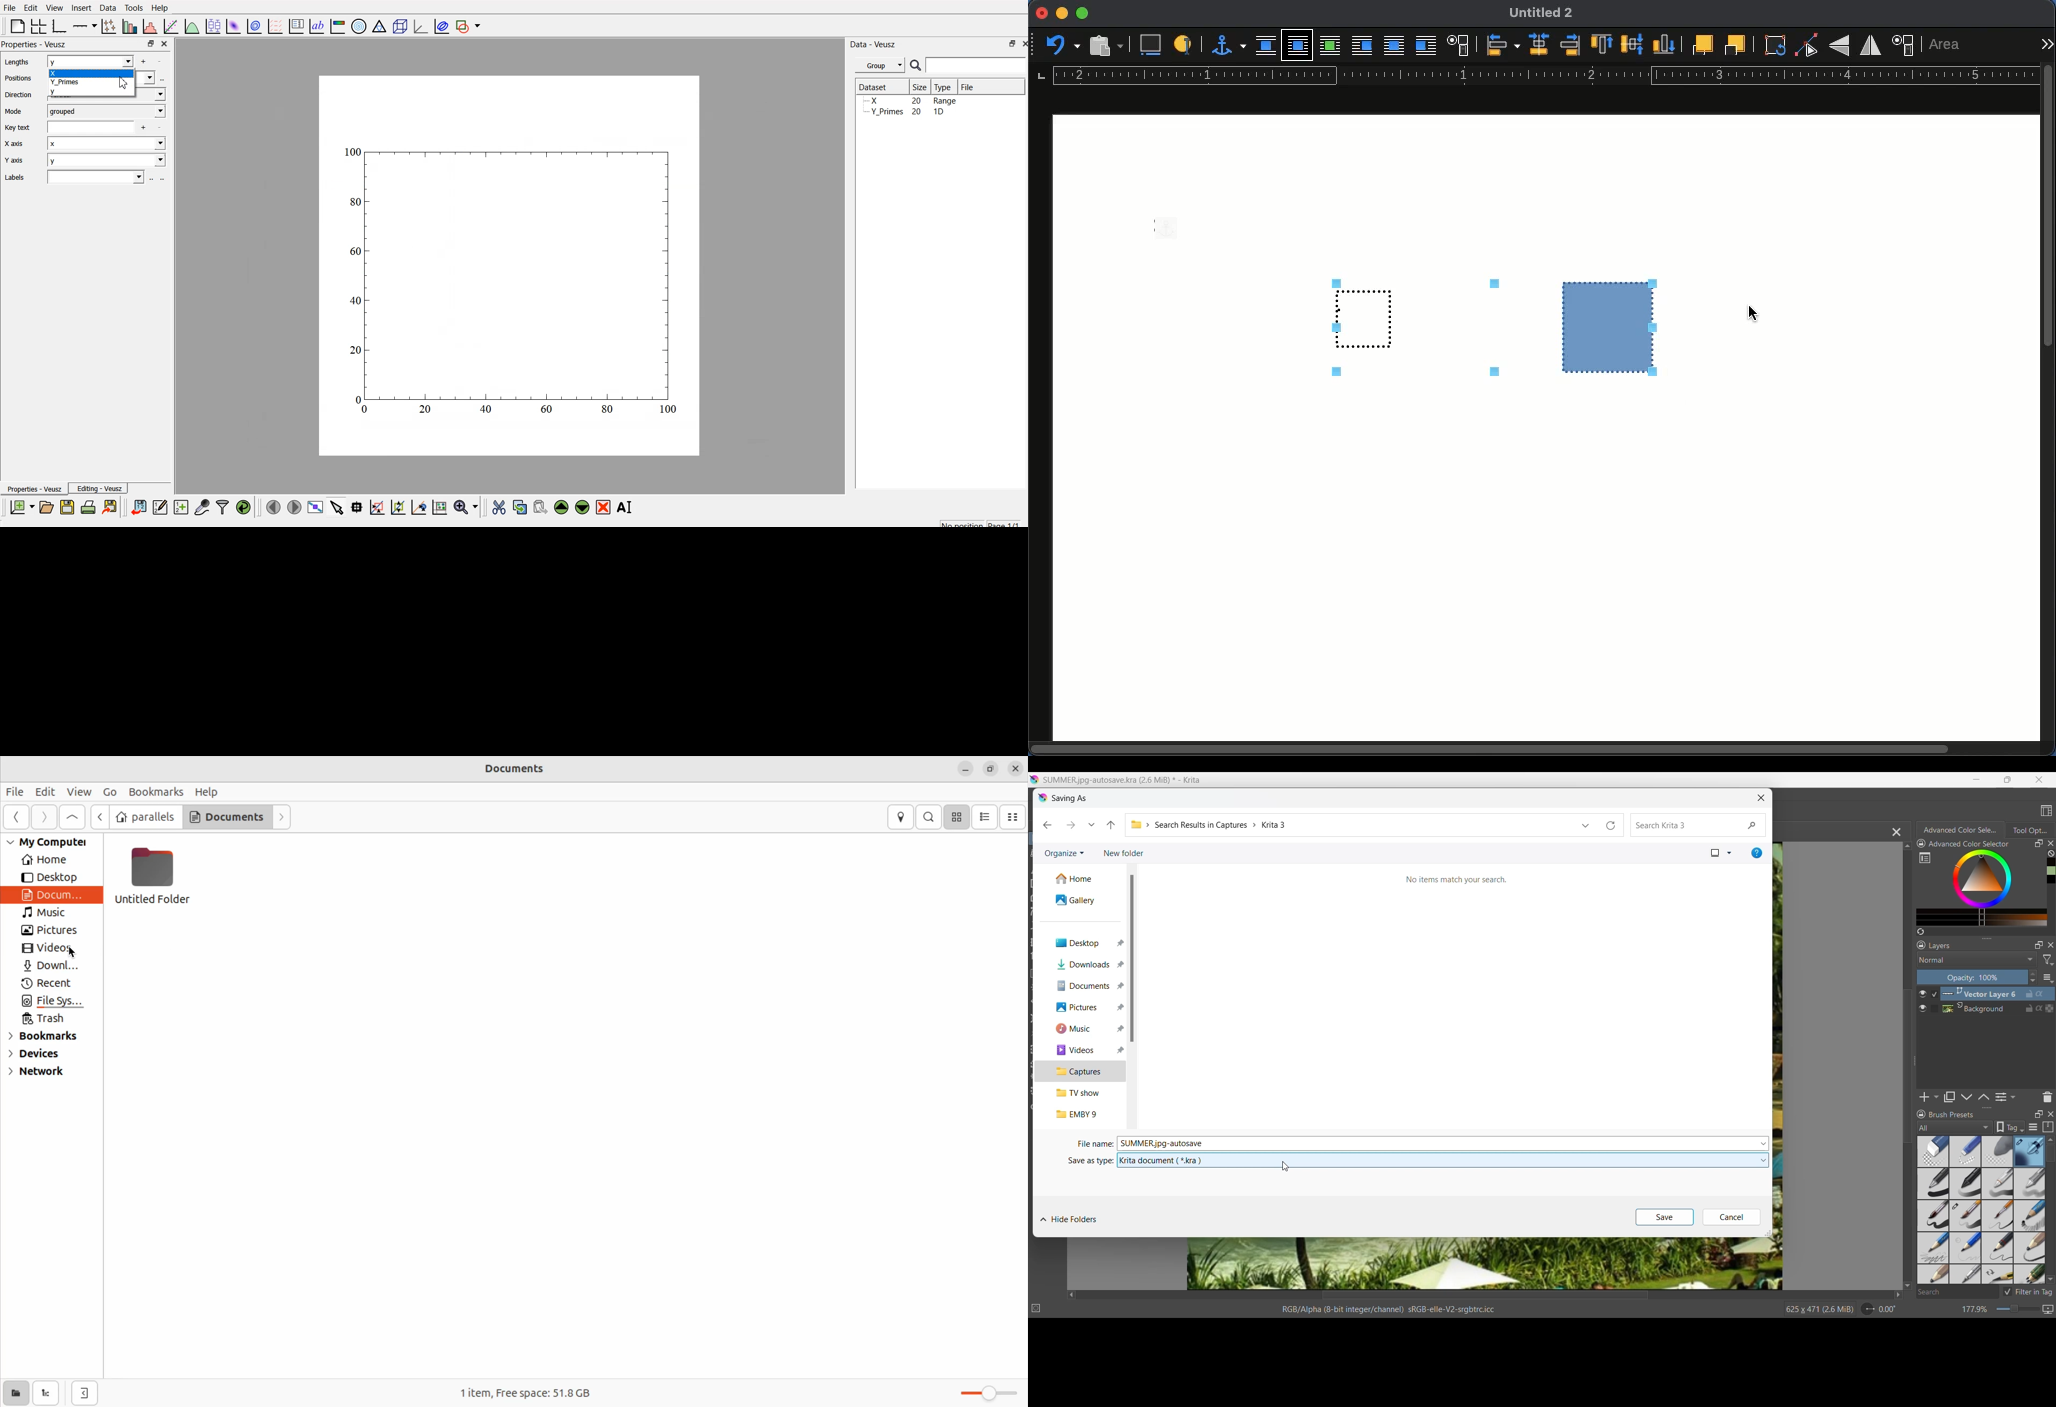 The height and width of the screenshot is (1428, 2072). I want to click on Quick slide to top, so click(2050, 1140).